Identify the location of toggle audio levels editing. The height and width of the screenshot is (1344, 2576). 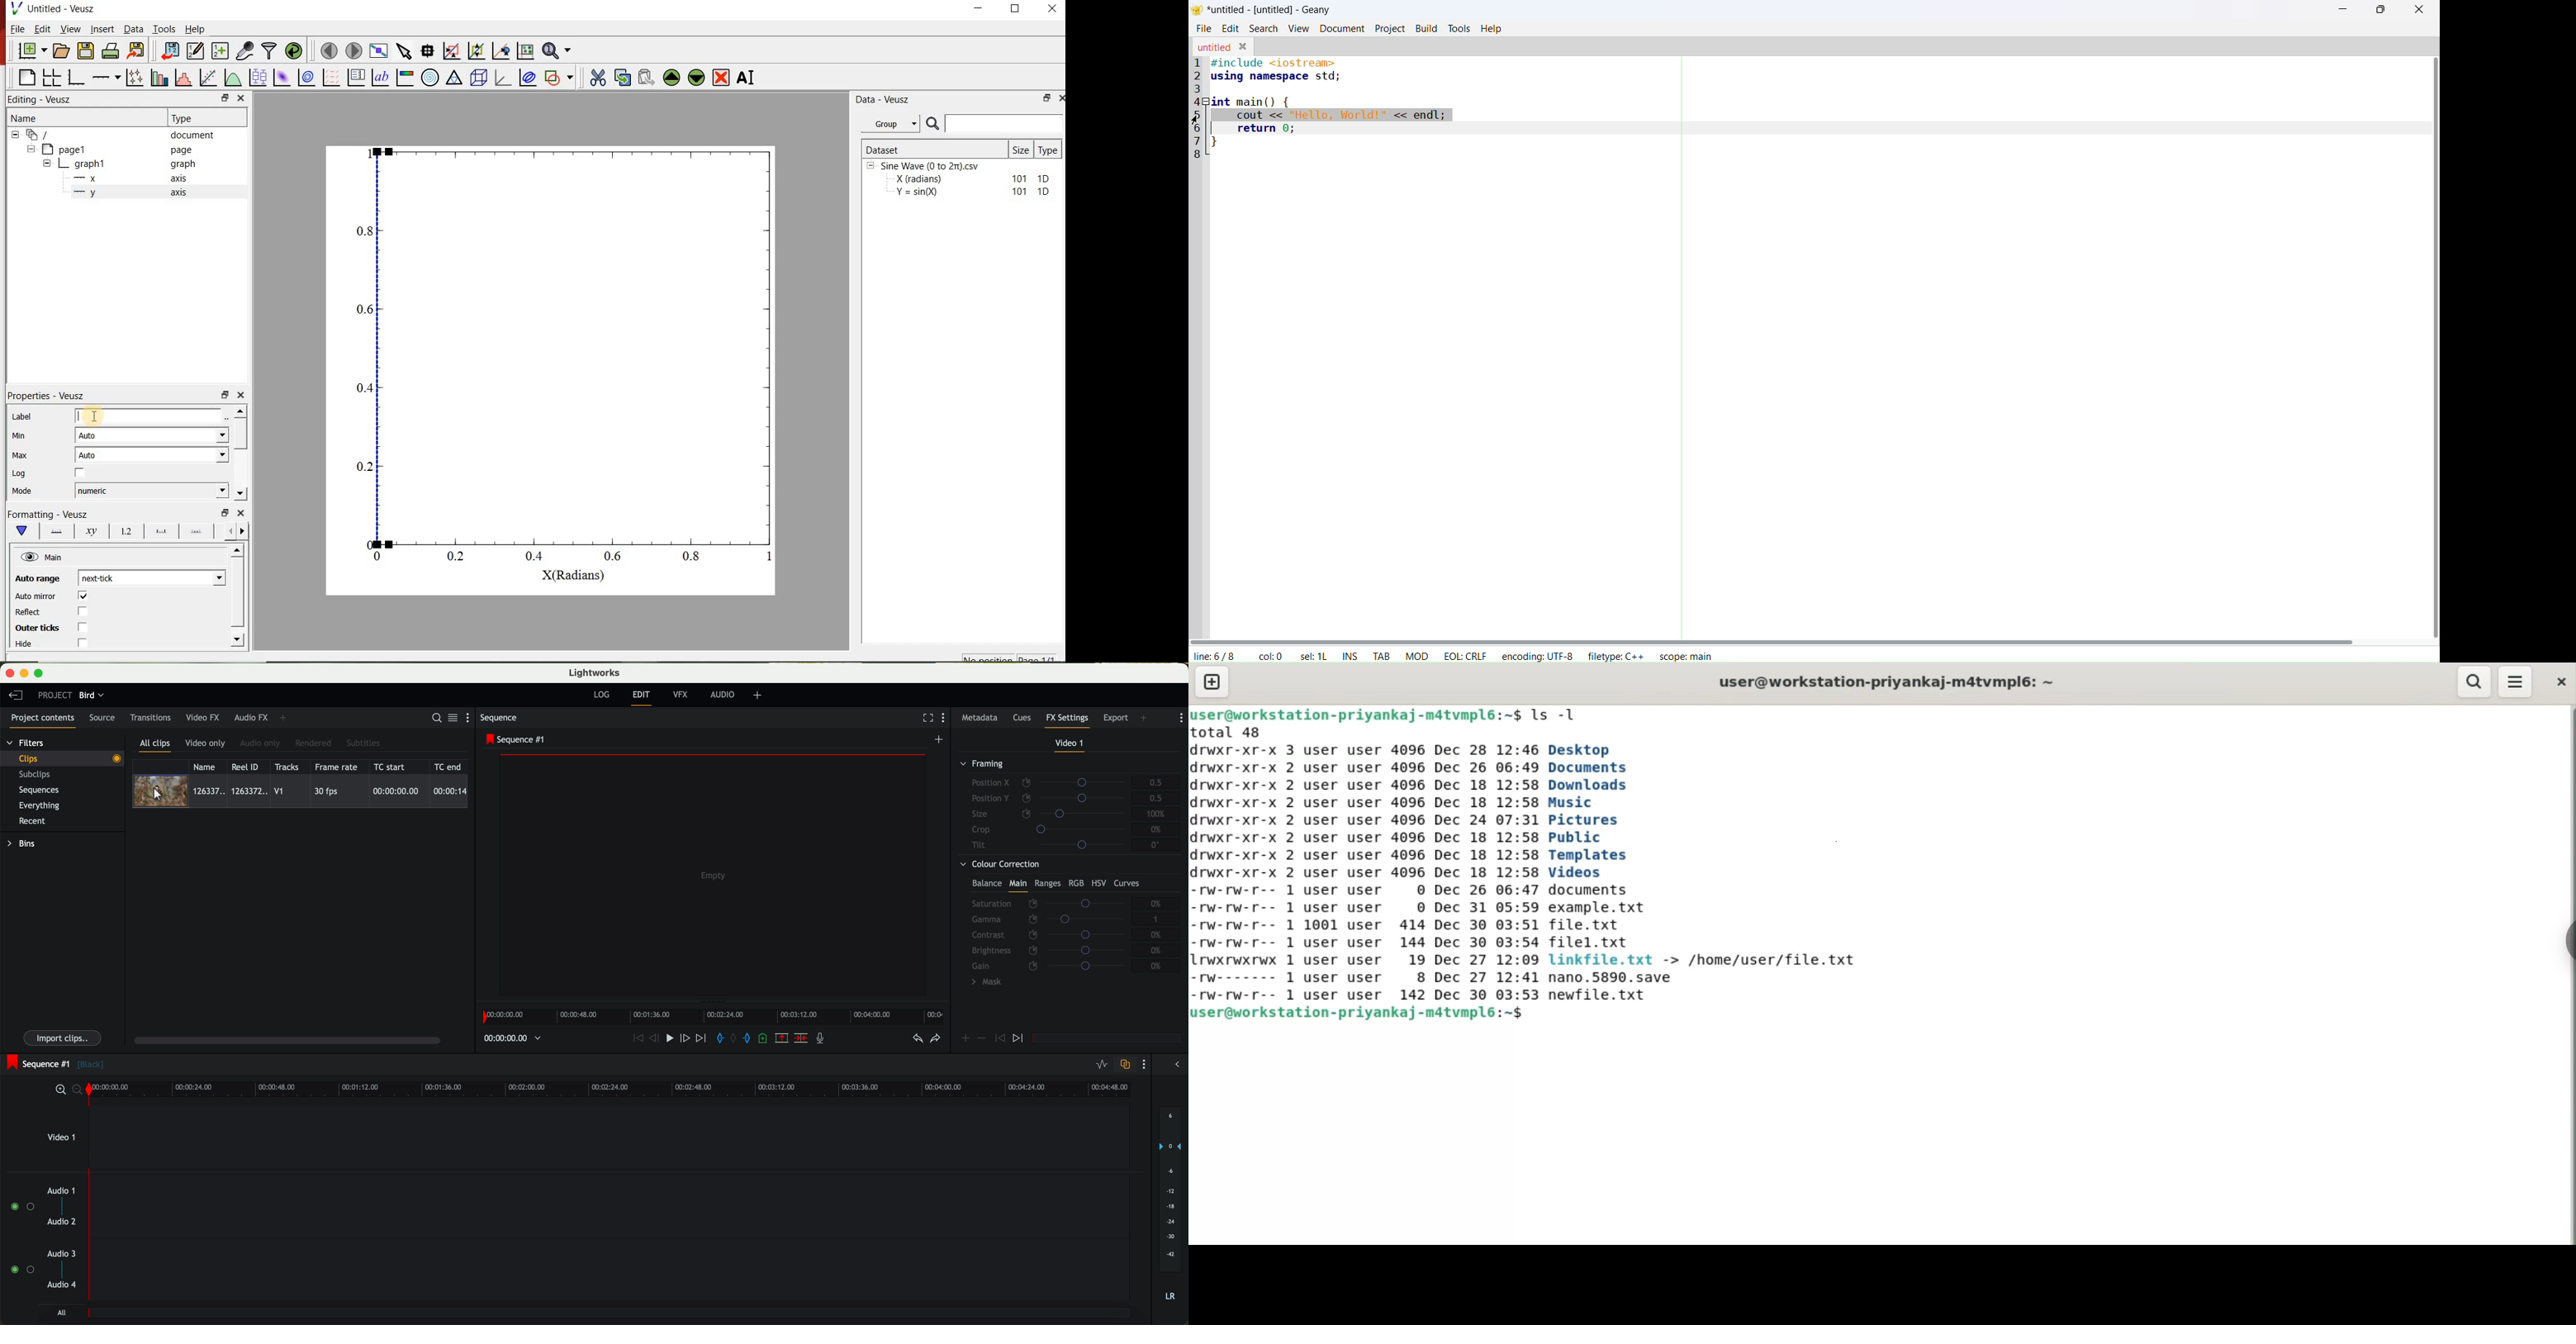
(1102, 1066).